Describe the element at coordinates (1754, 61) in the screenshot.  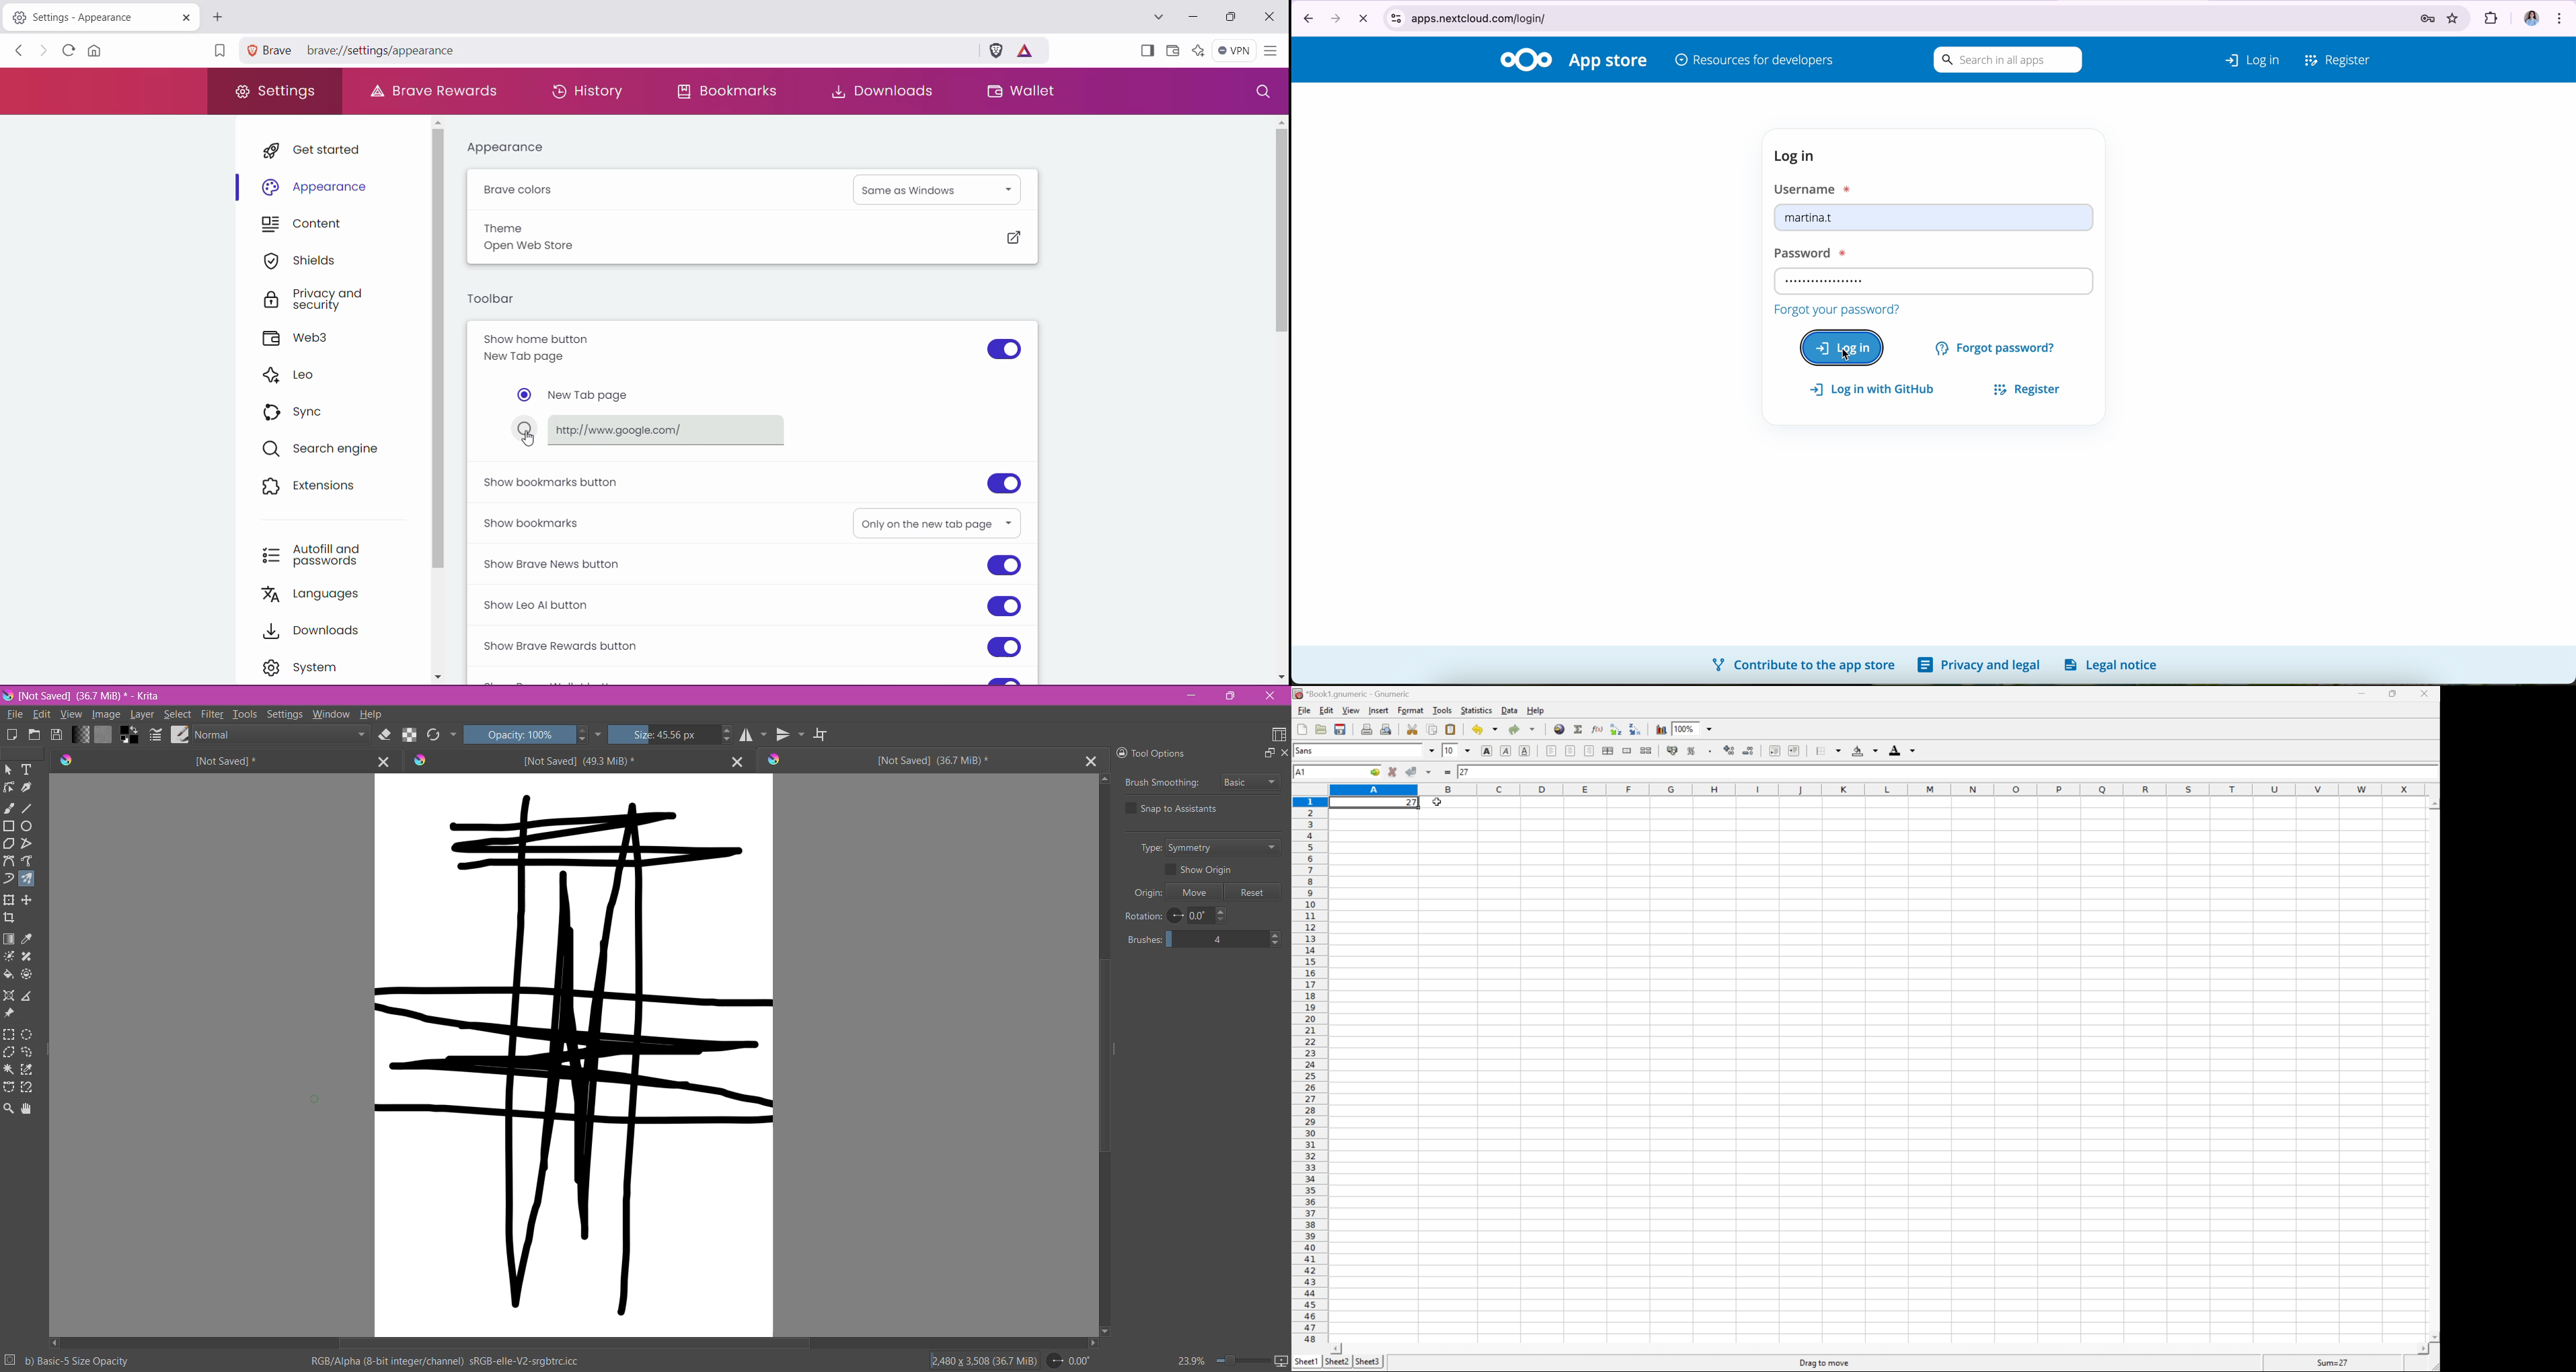
I see `resources for developers` at that location.